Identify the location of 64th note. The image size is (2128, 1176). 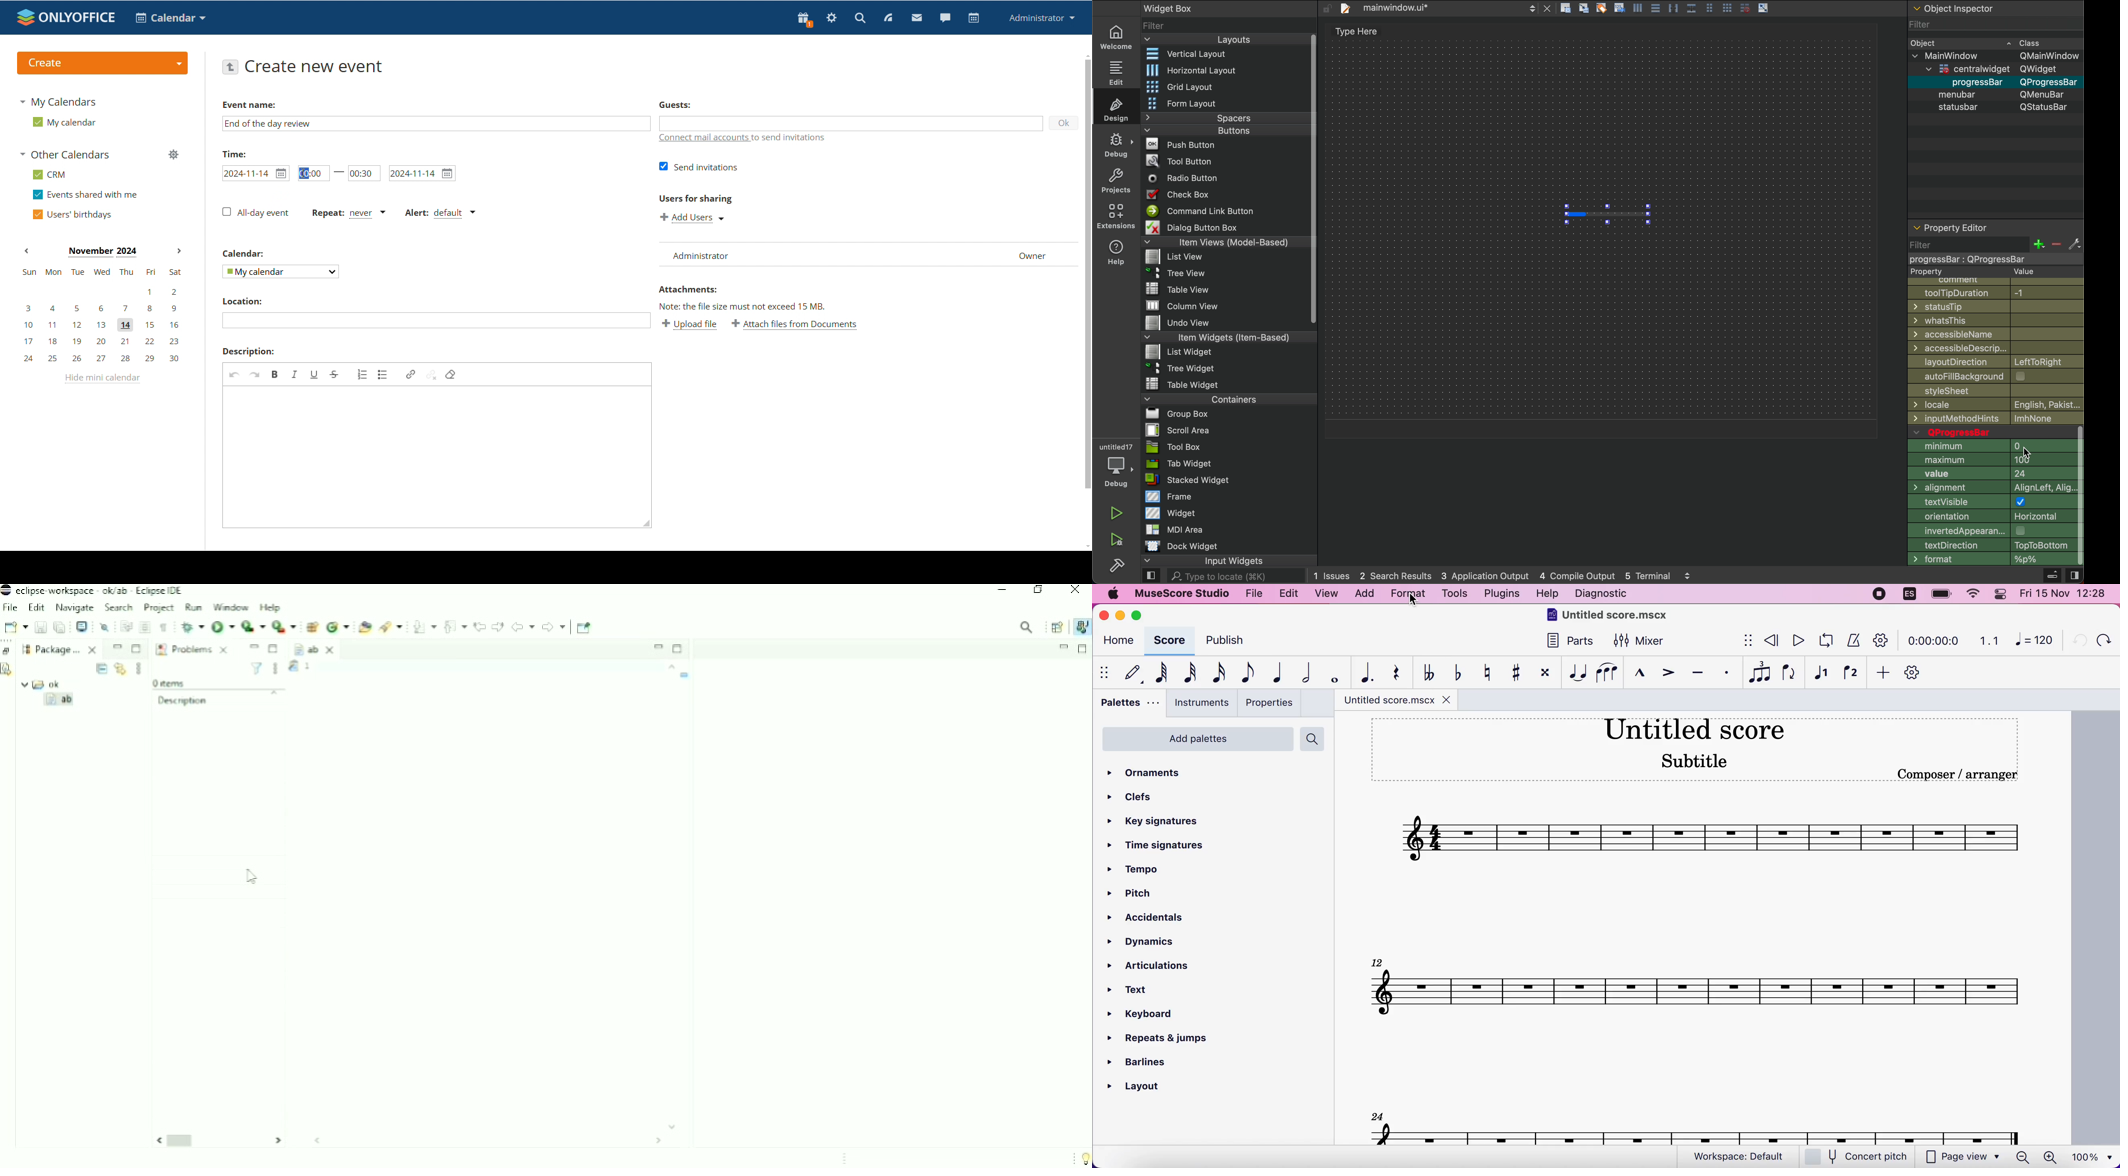
(1161, 672).